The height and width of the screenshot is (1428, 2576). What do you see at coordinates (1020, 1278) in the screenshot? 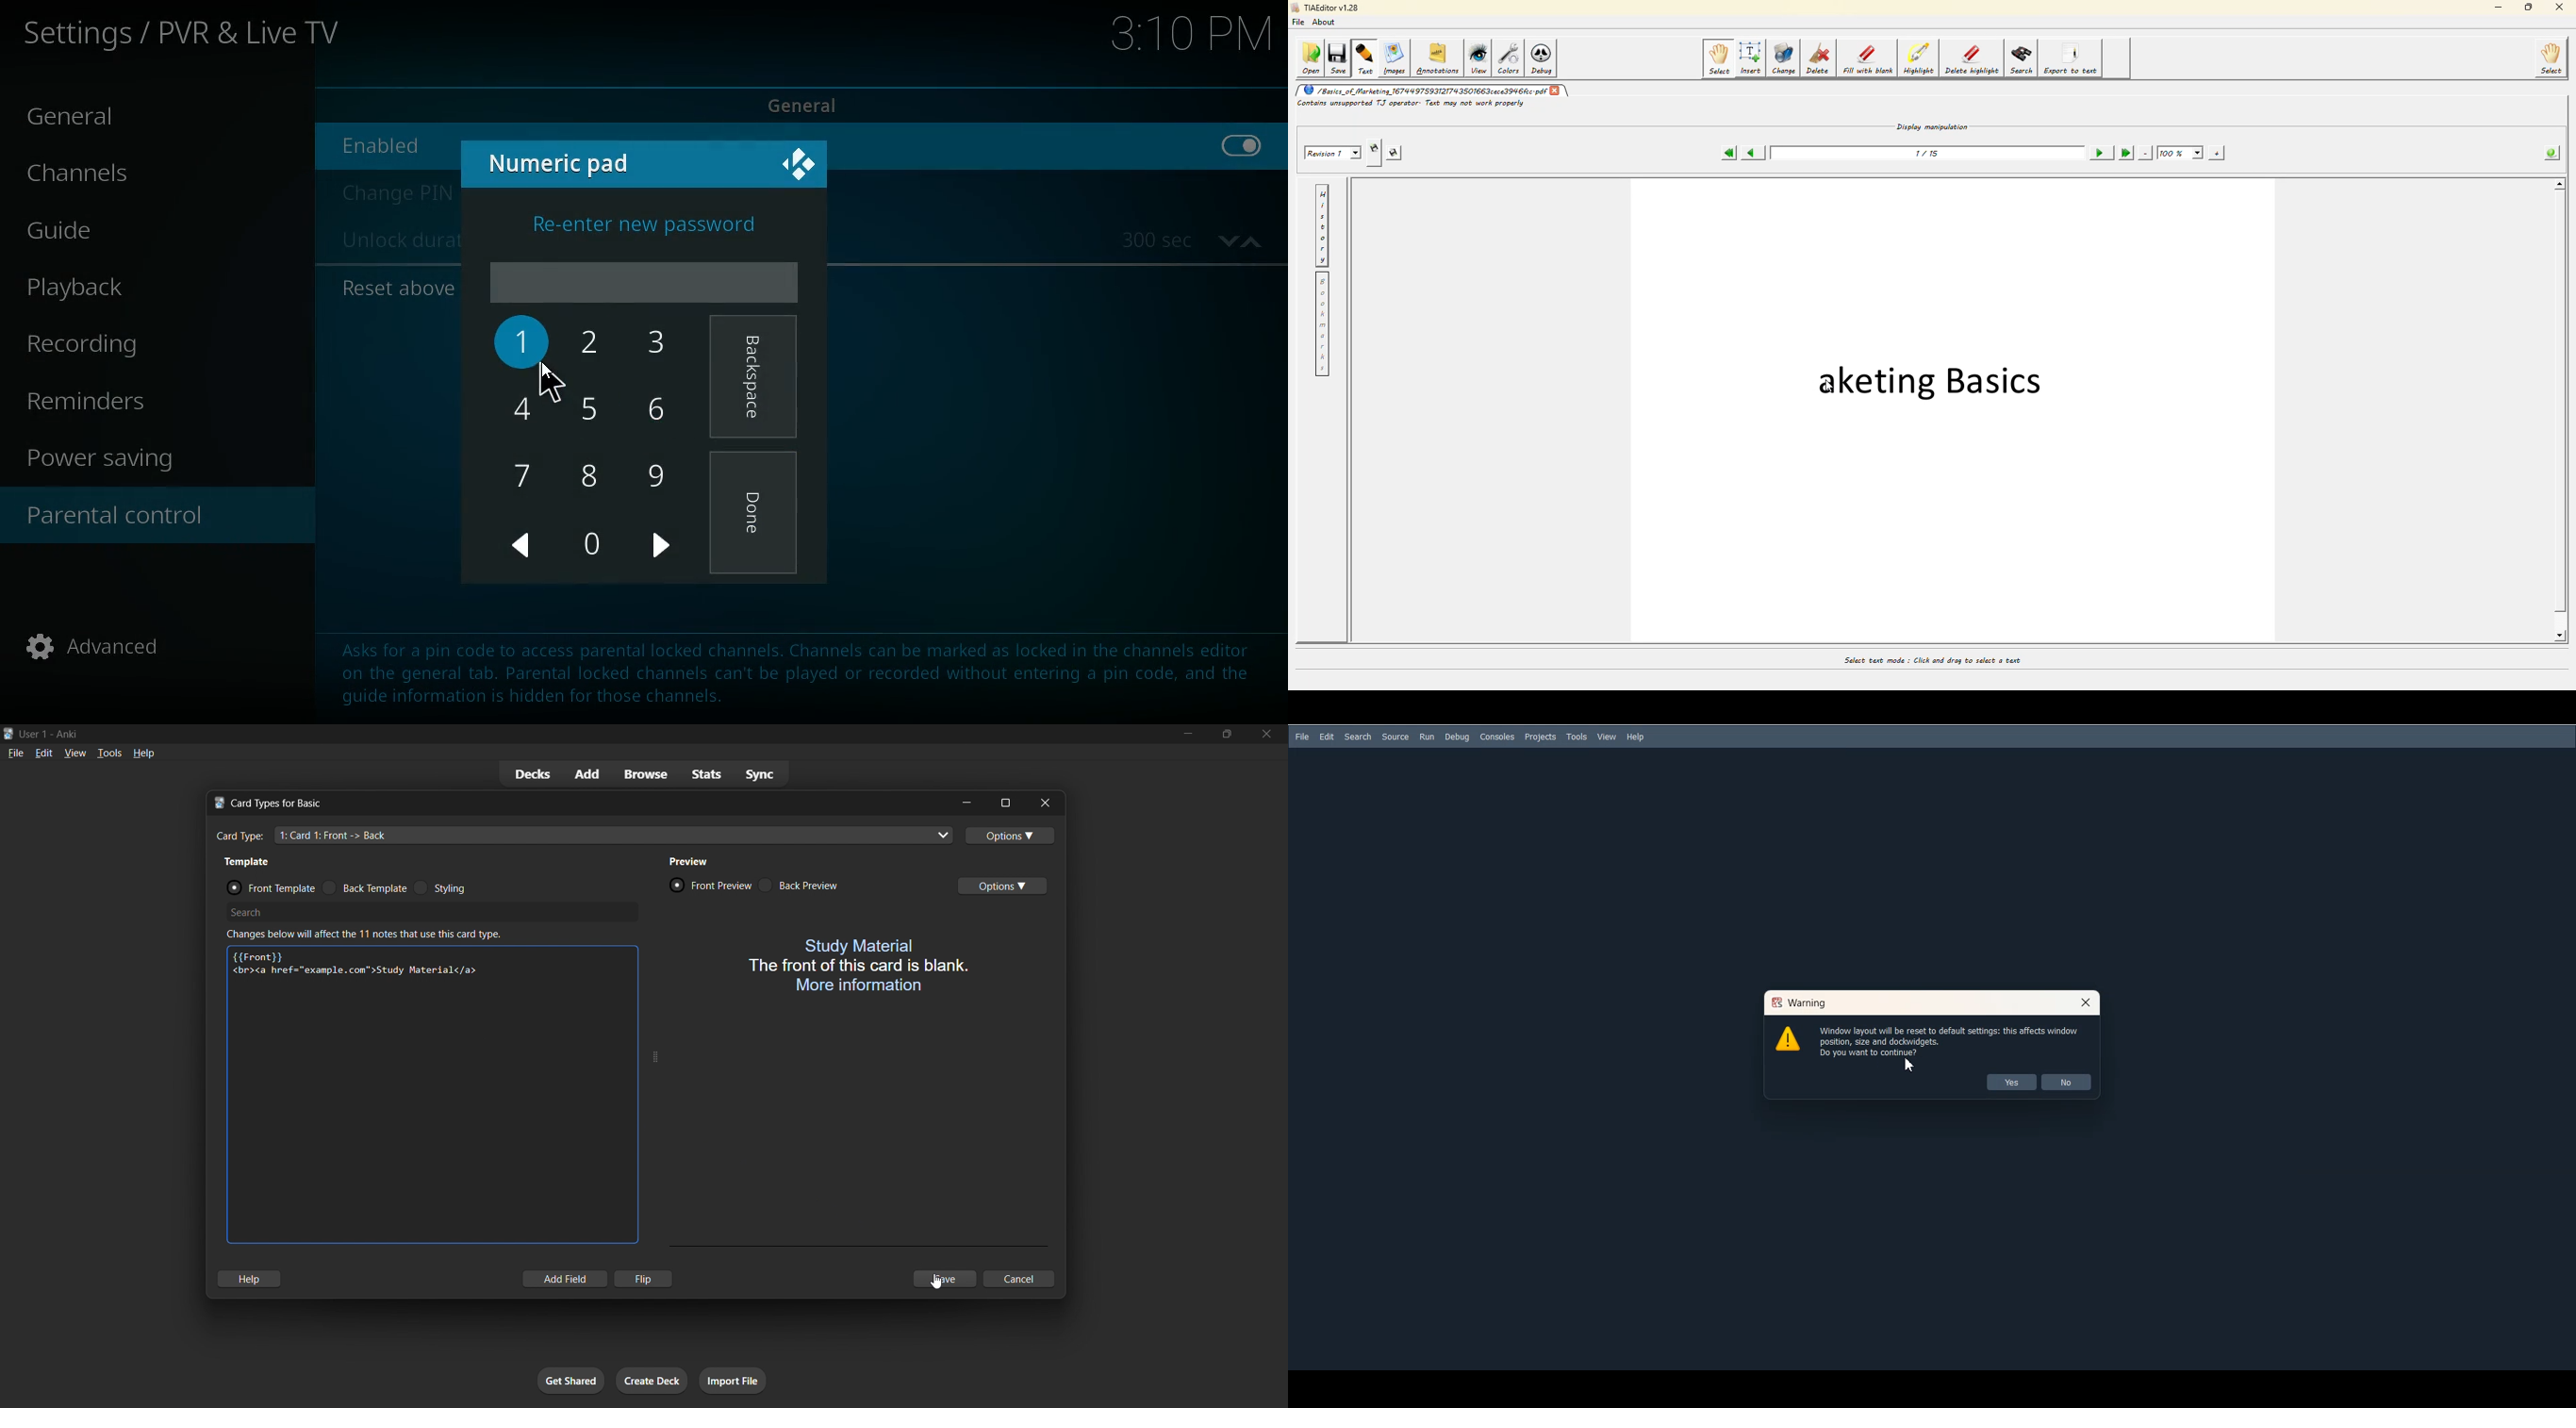
I see `cancel` at bounding box center [1020, 1278].